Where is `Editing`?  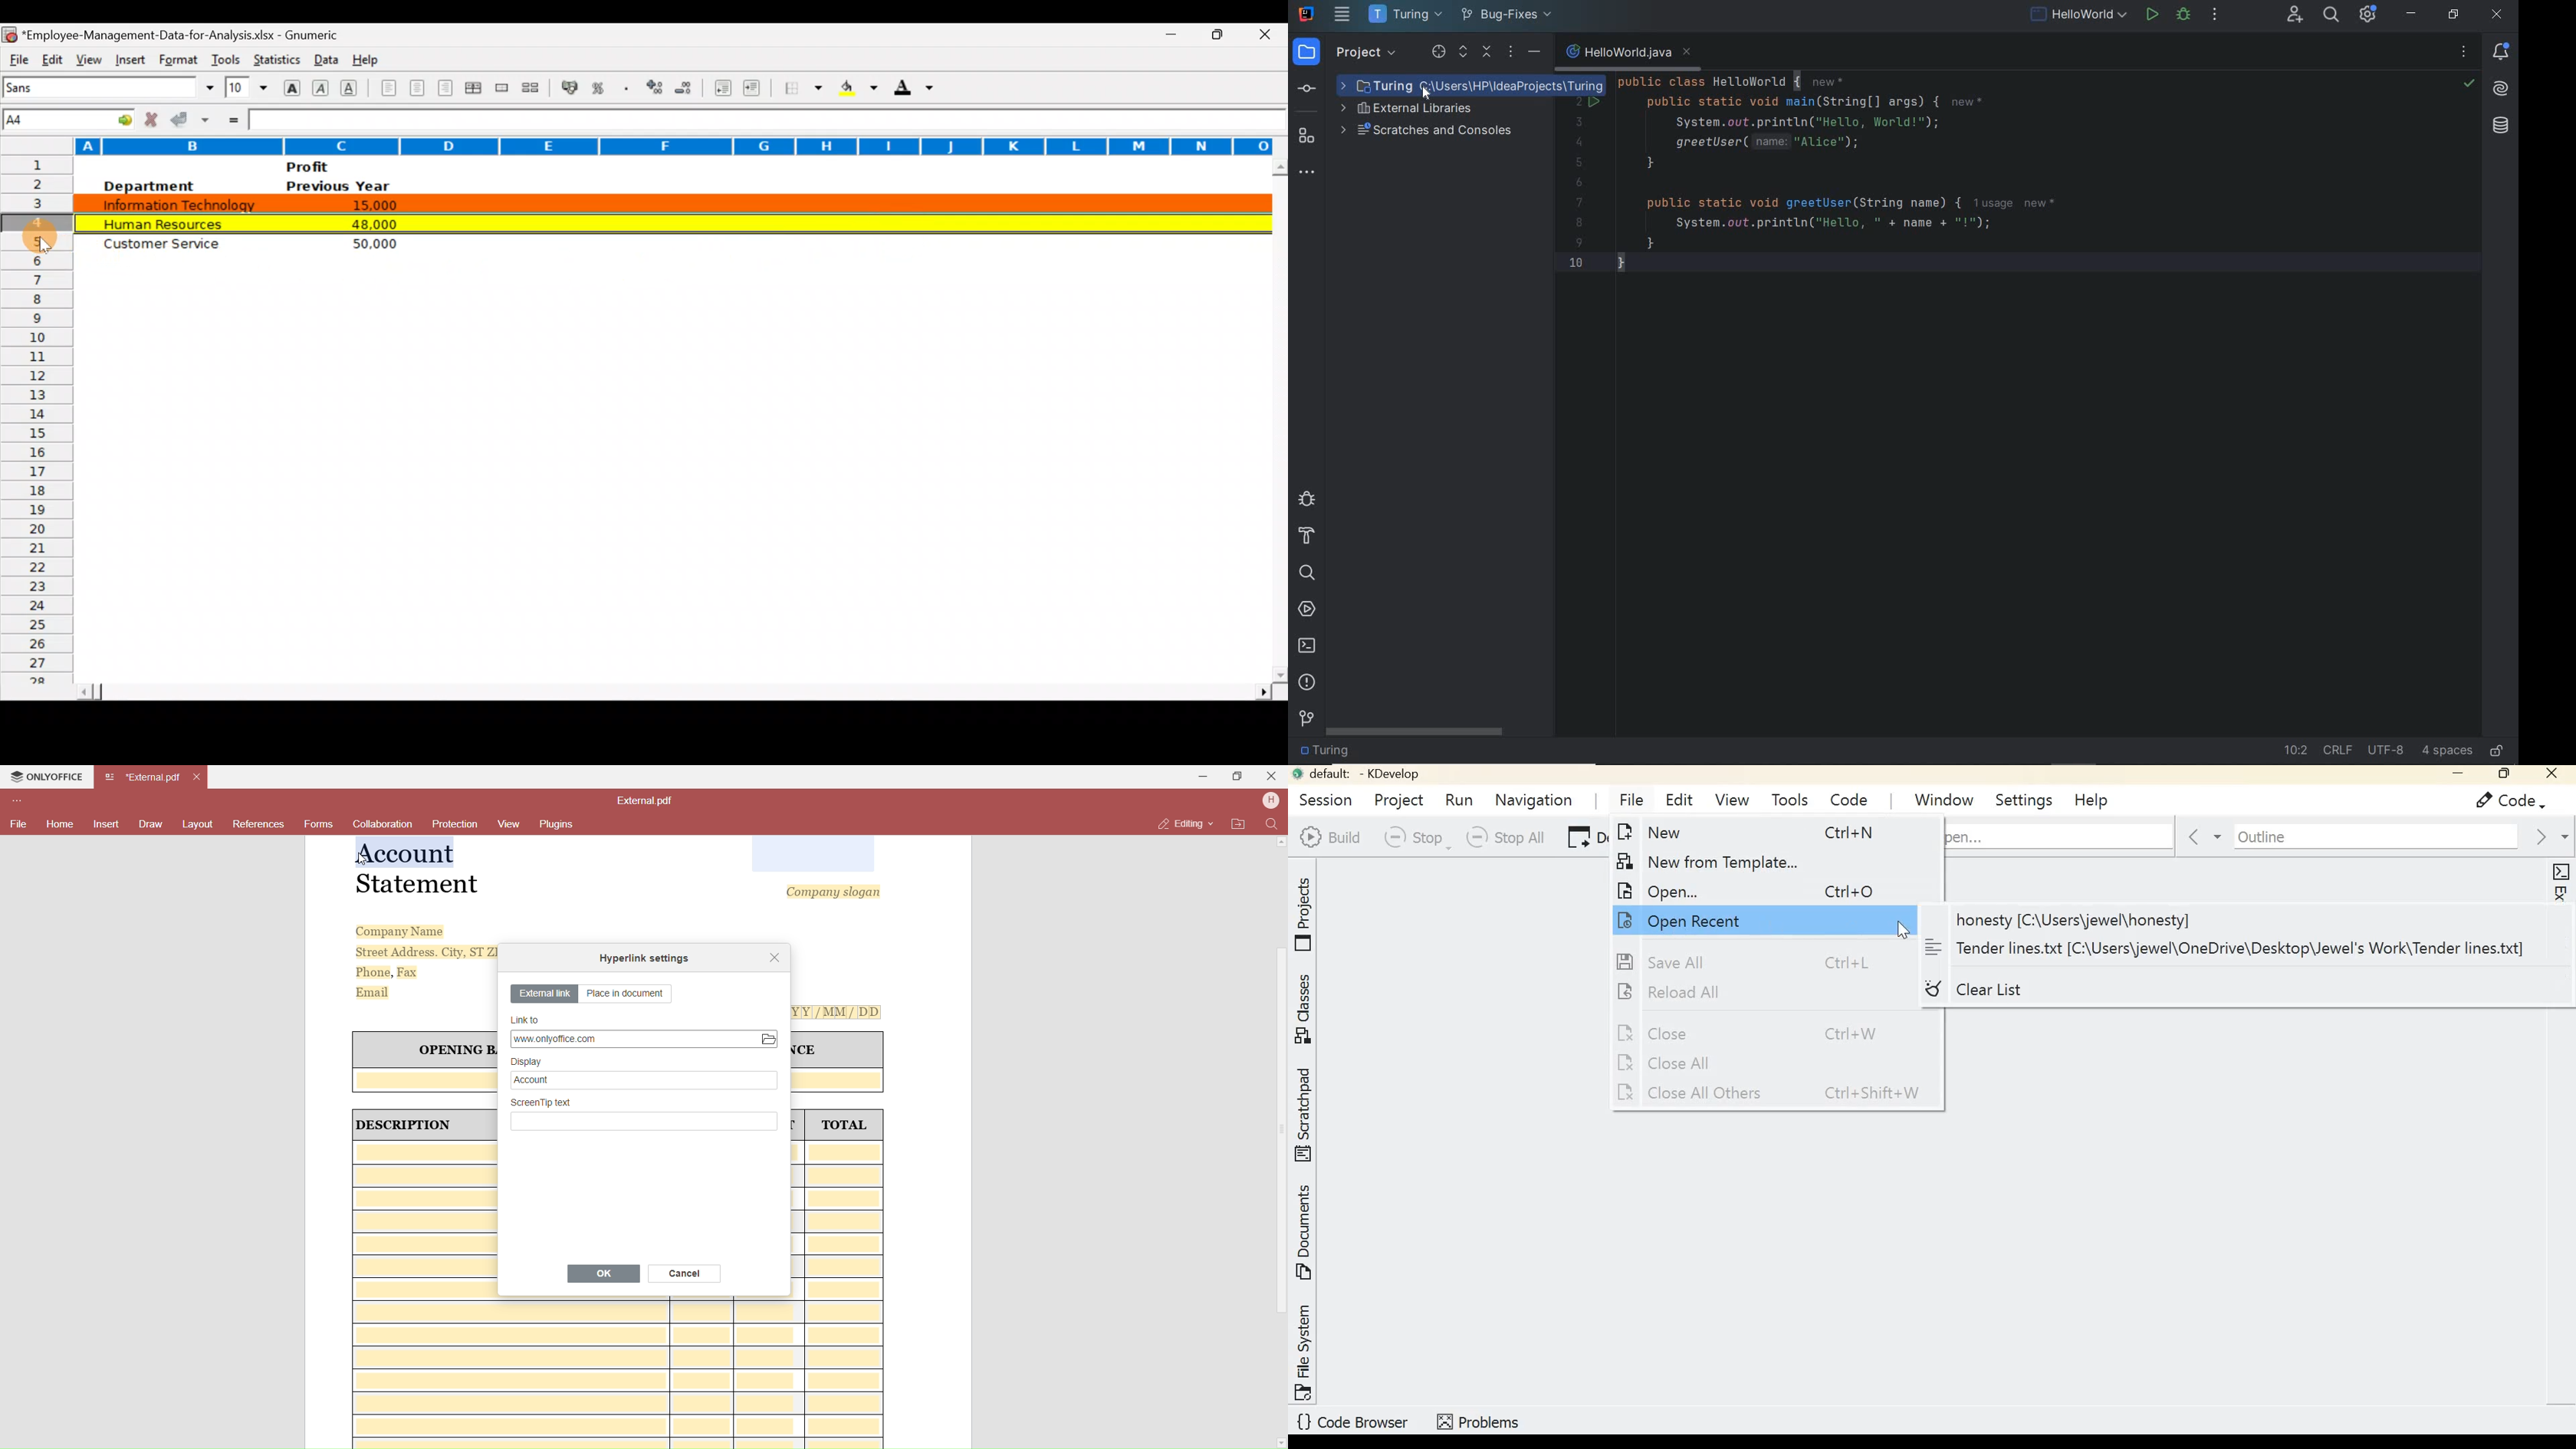
Editing is located at coordinates (1184, 824).